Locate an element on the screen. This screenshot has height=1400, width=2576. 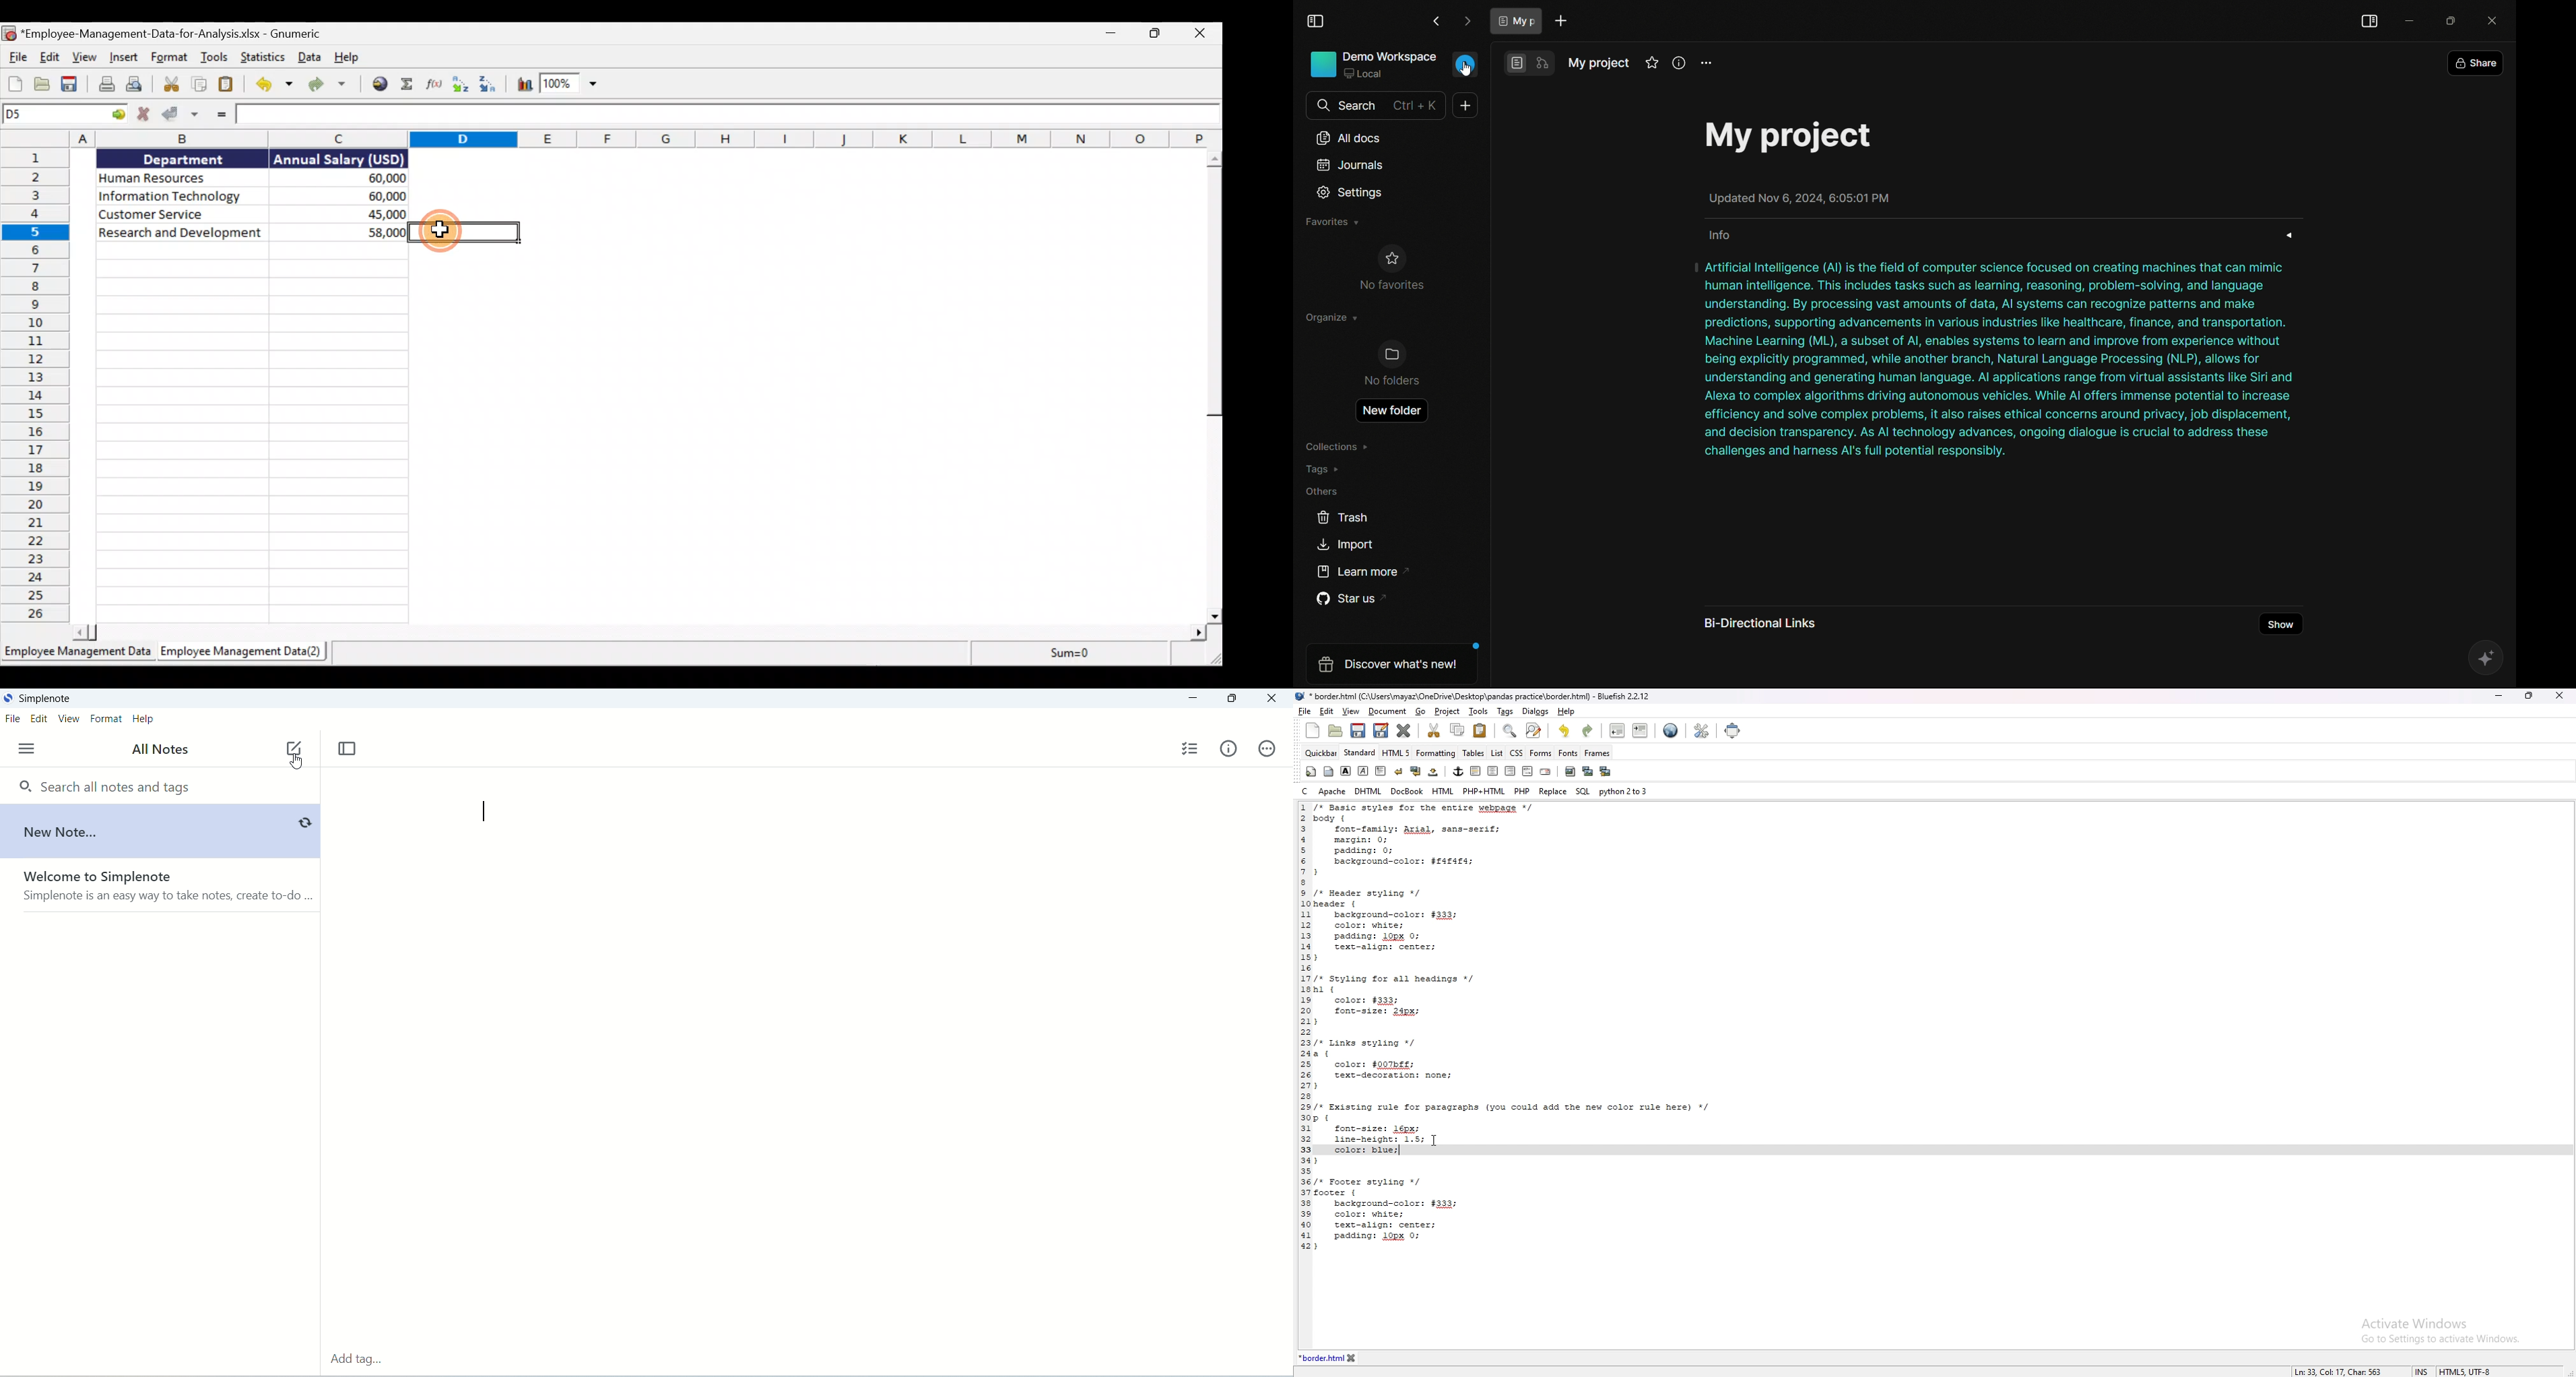
new is located at coordinates (1312, 730).